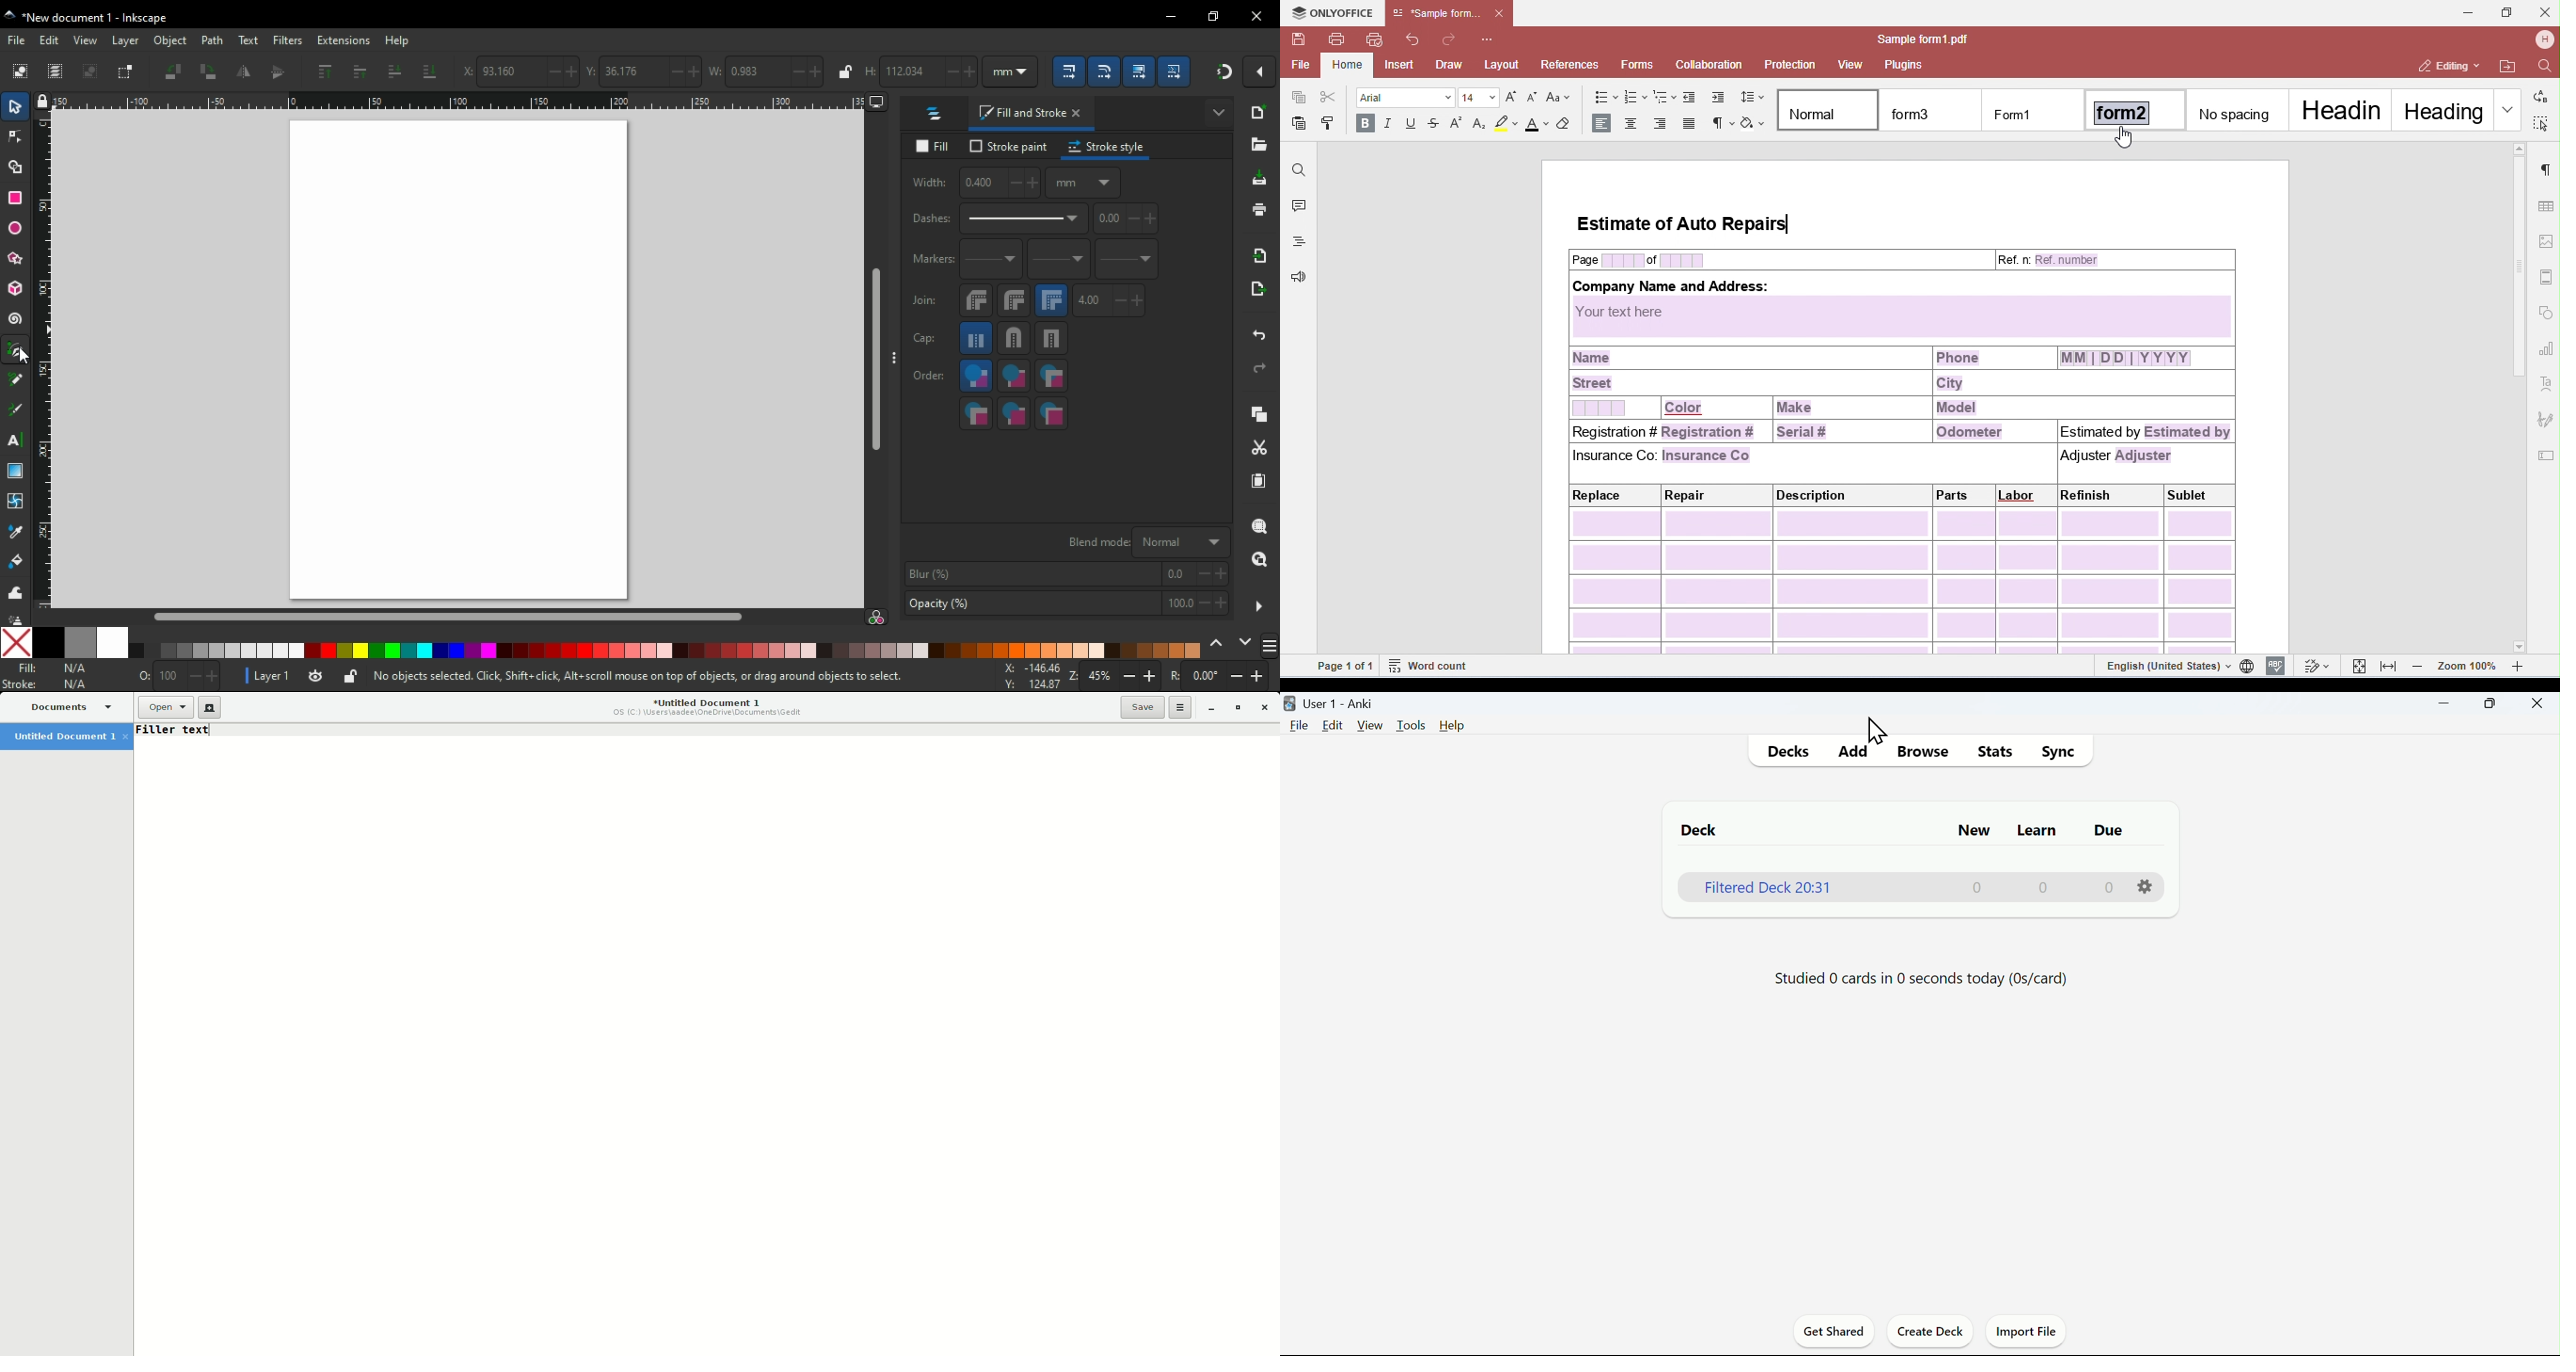 The height and width of the screenshot is (1372, 2576). What do you see at coordinates (1009, 146) in the screenshot?
I see `stroke paint` at bounding box center [1009, 146].